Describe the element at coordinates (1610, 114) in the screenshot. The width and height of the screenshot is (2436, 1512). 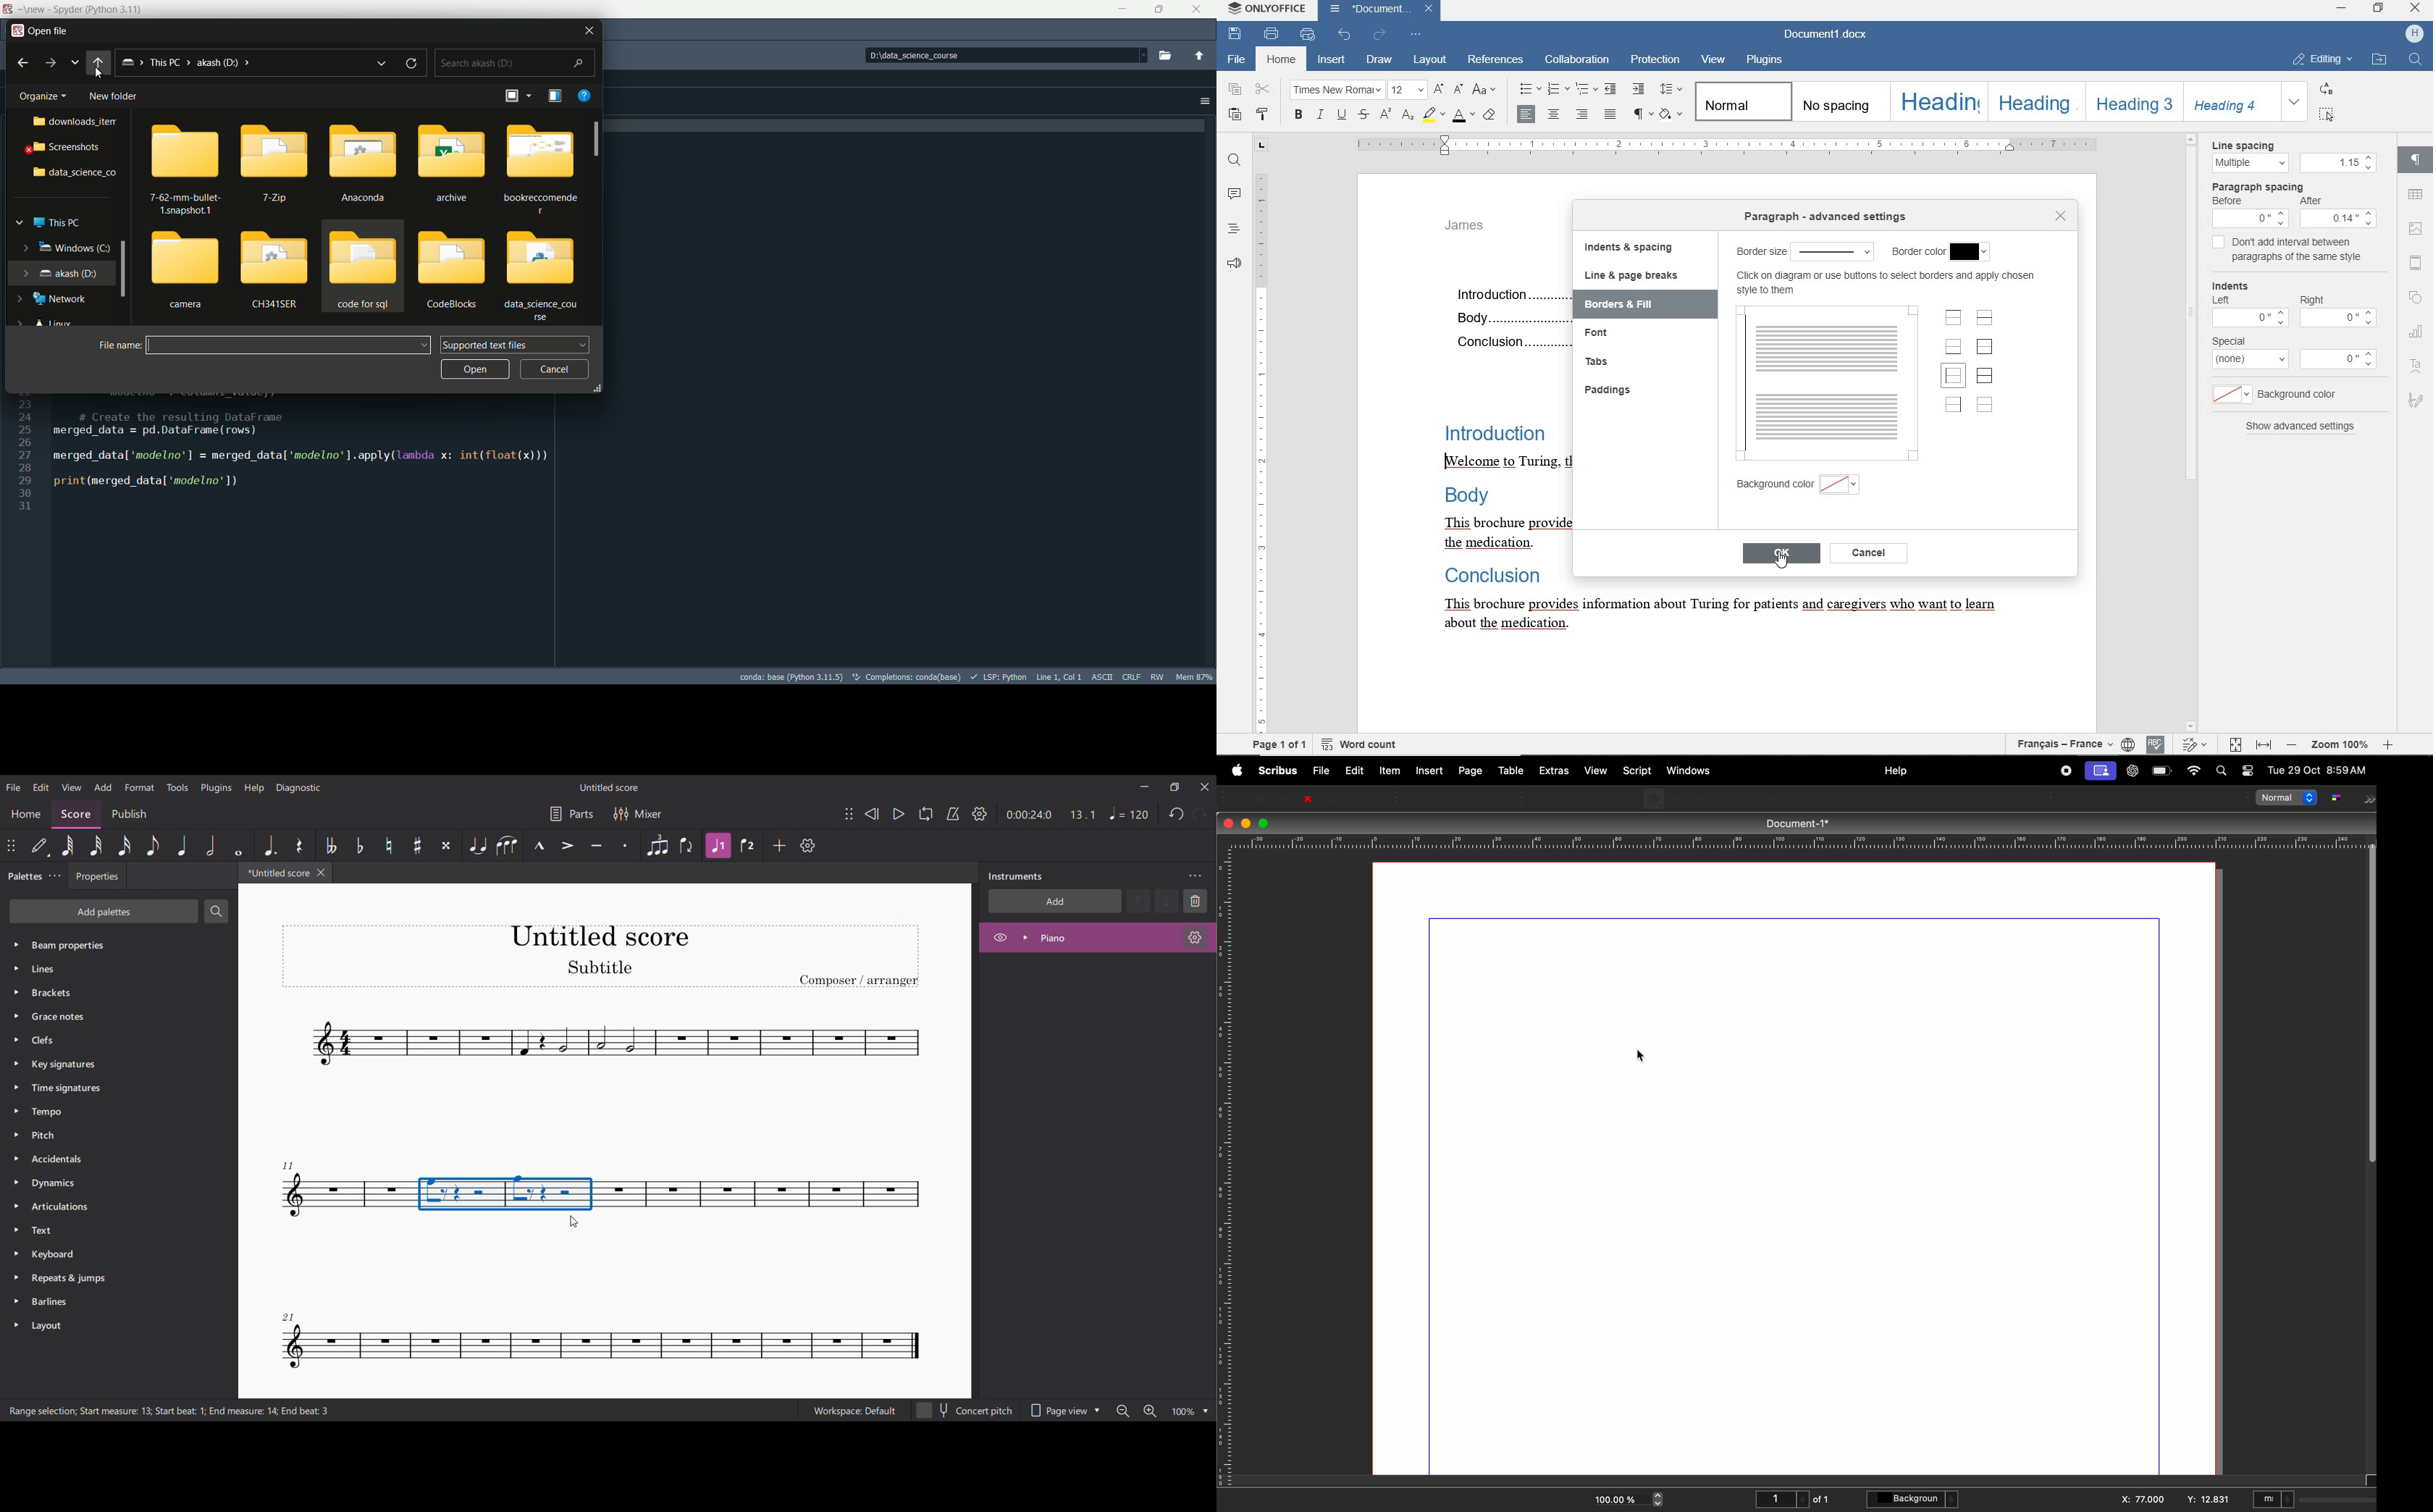
I see `justified` at that location.